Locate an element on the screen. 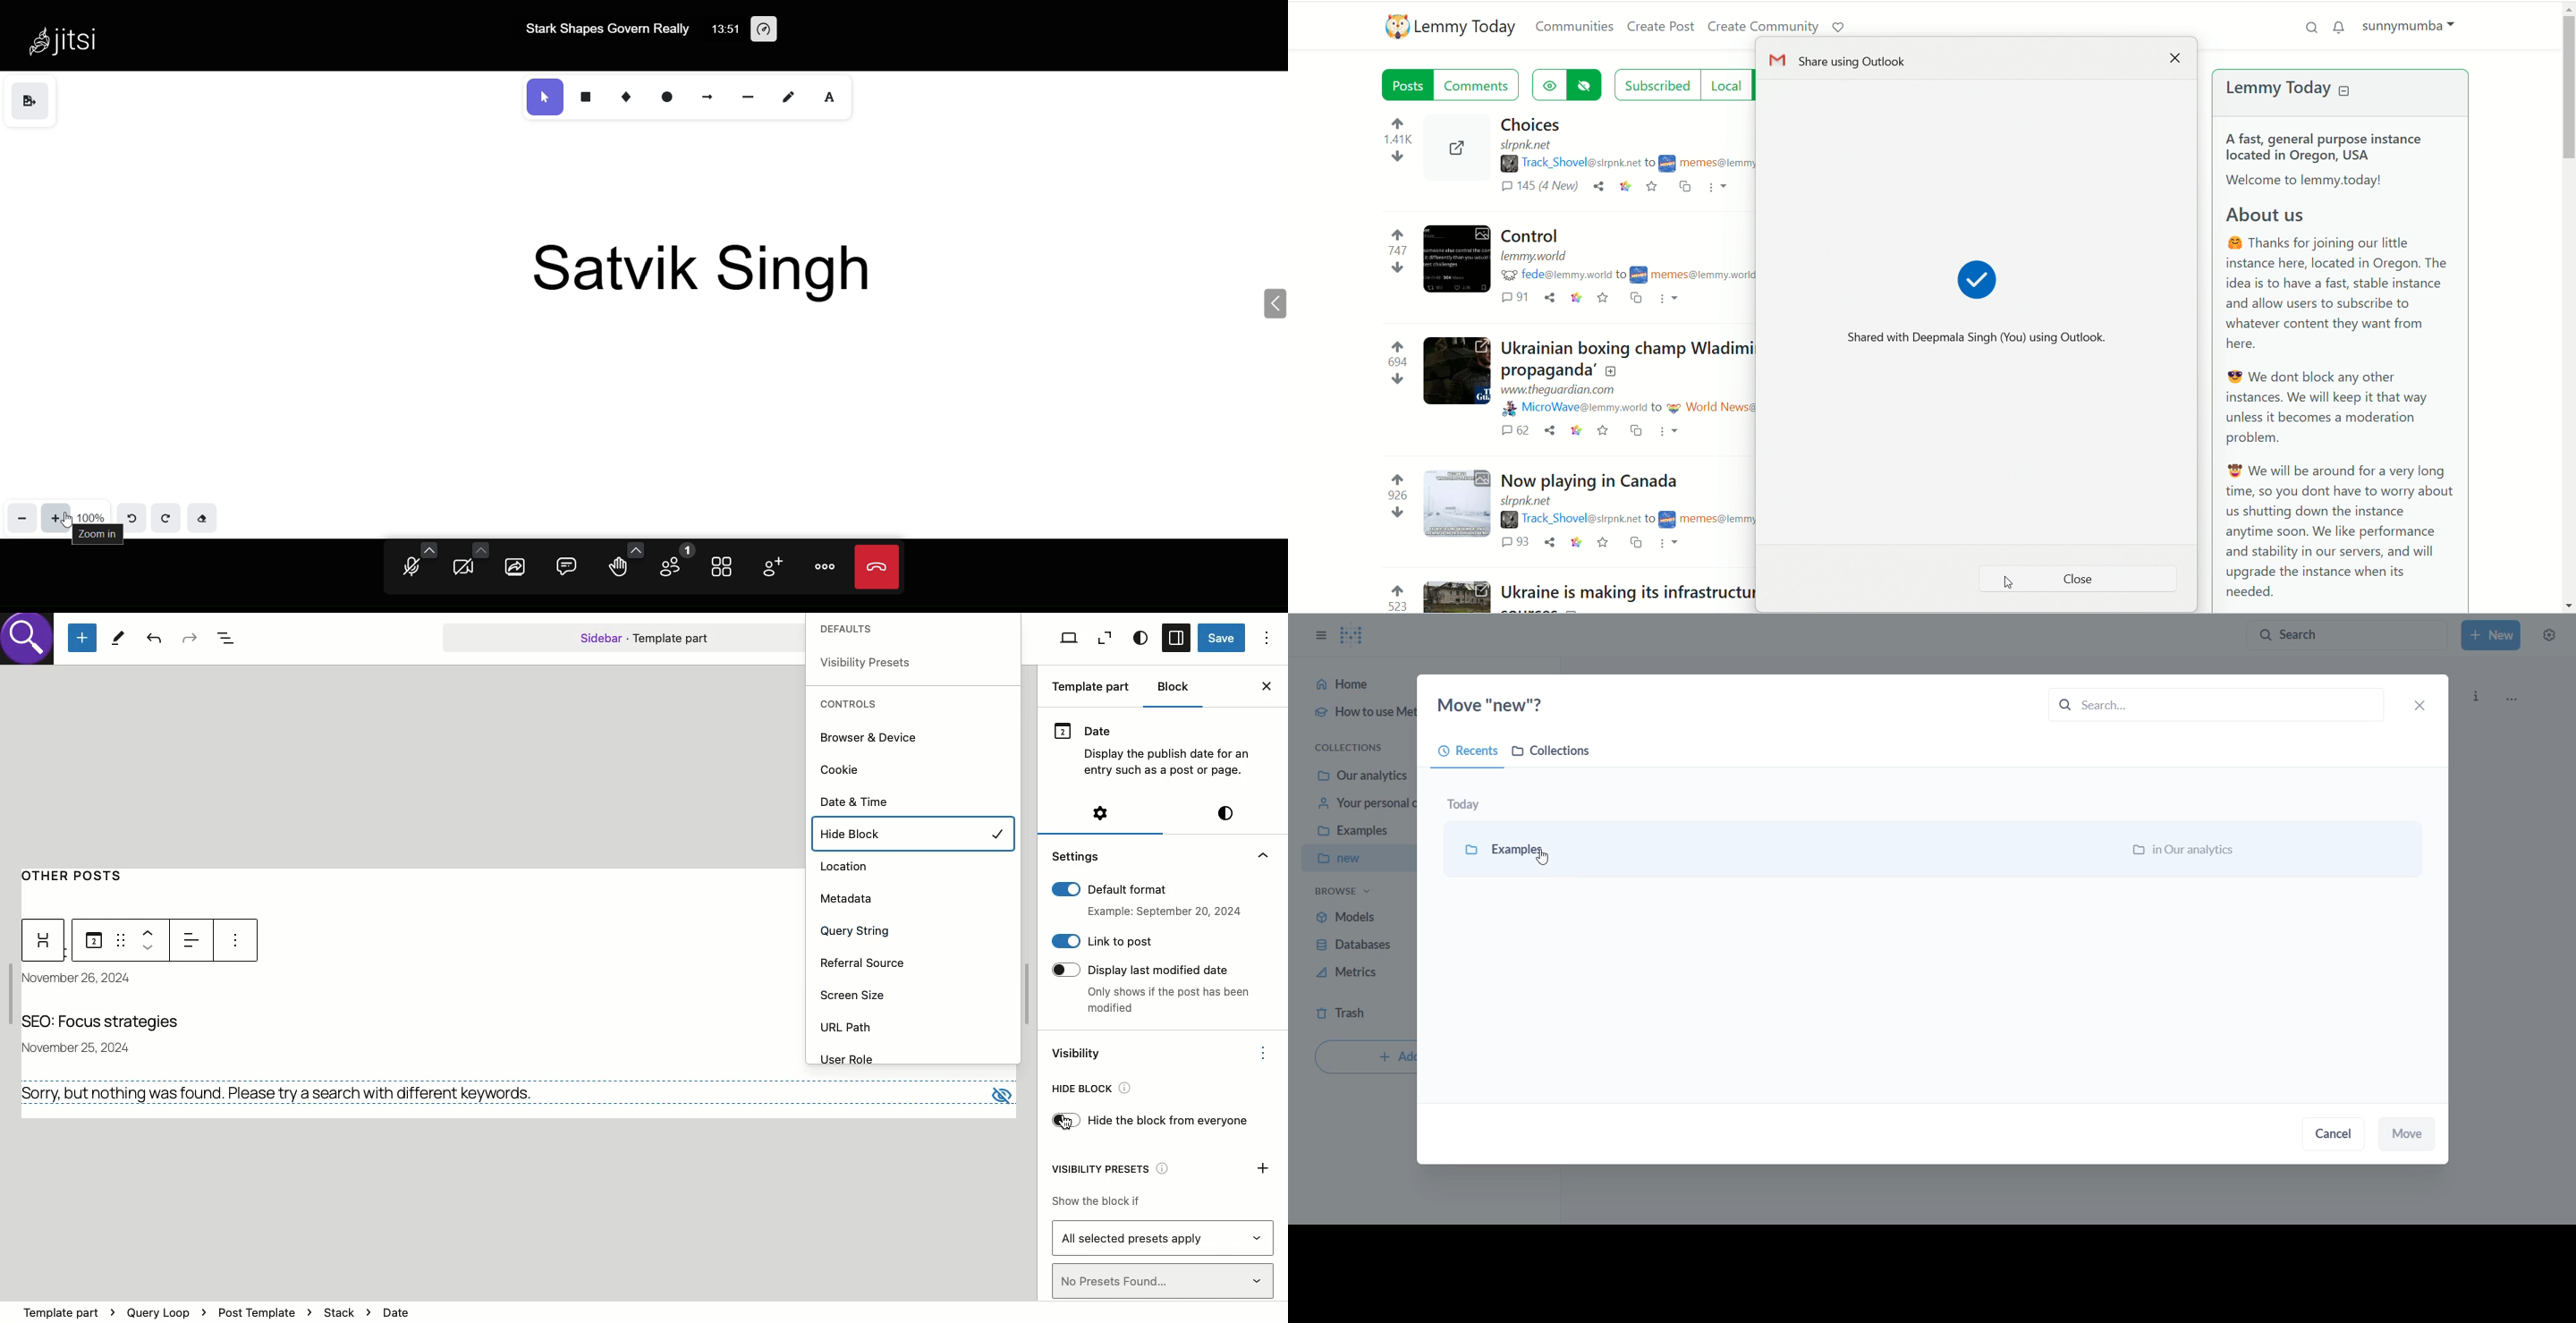 Image resolution: width=2576 pixels, height=1344 pixels. participant is located at coordinates (675, 564).